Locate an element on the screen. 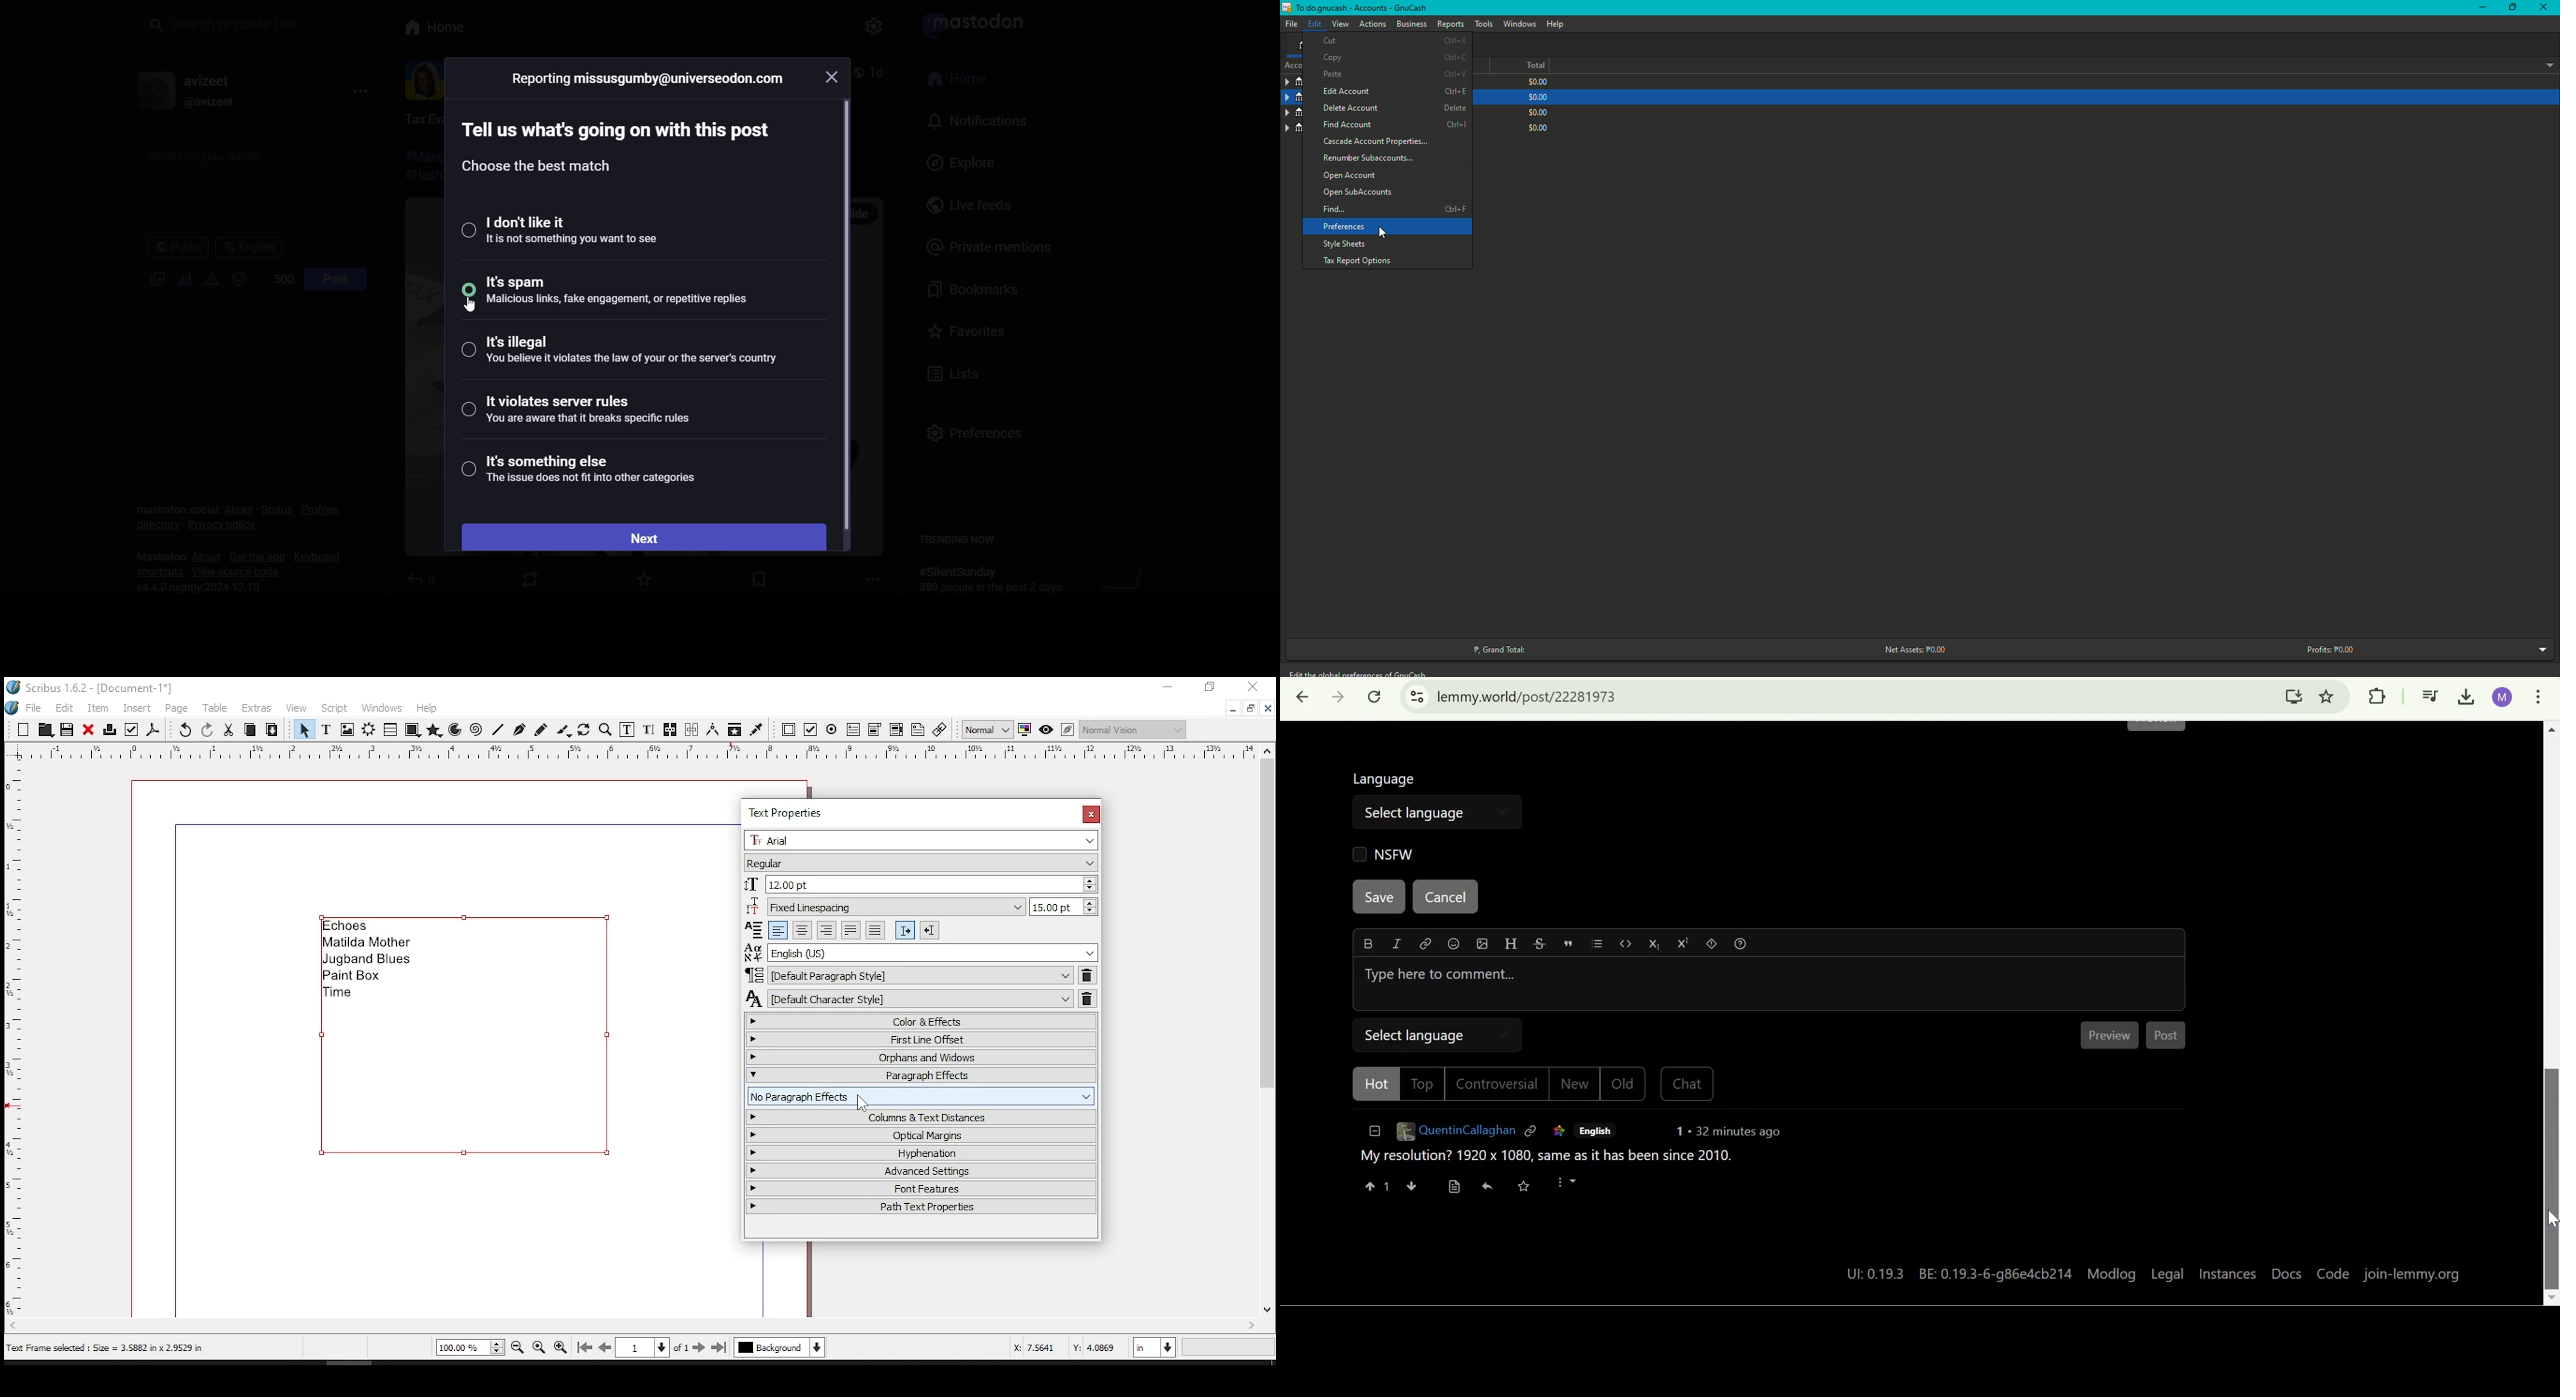 The width and height of the screenshot is (2576, 1400). Business is located at coordinates (1411, 23).